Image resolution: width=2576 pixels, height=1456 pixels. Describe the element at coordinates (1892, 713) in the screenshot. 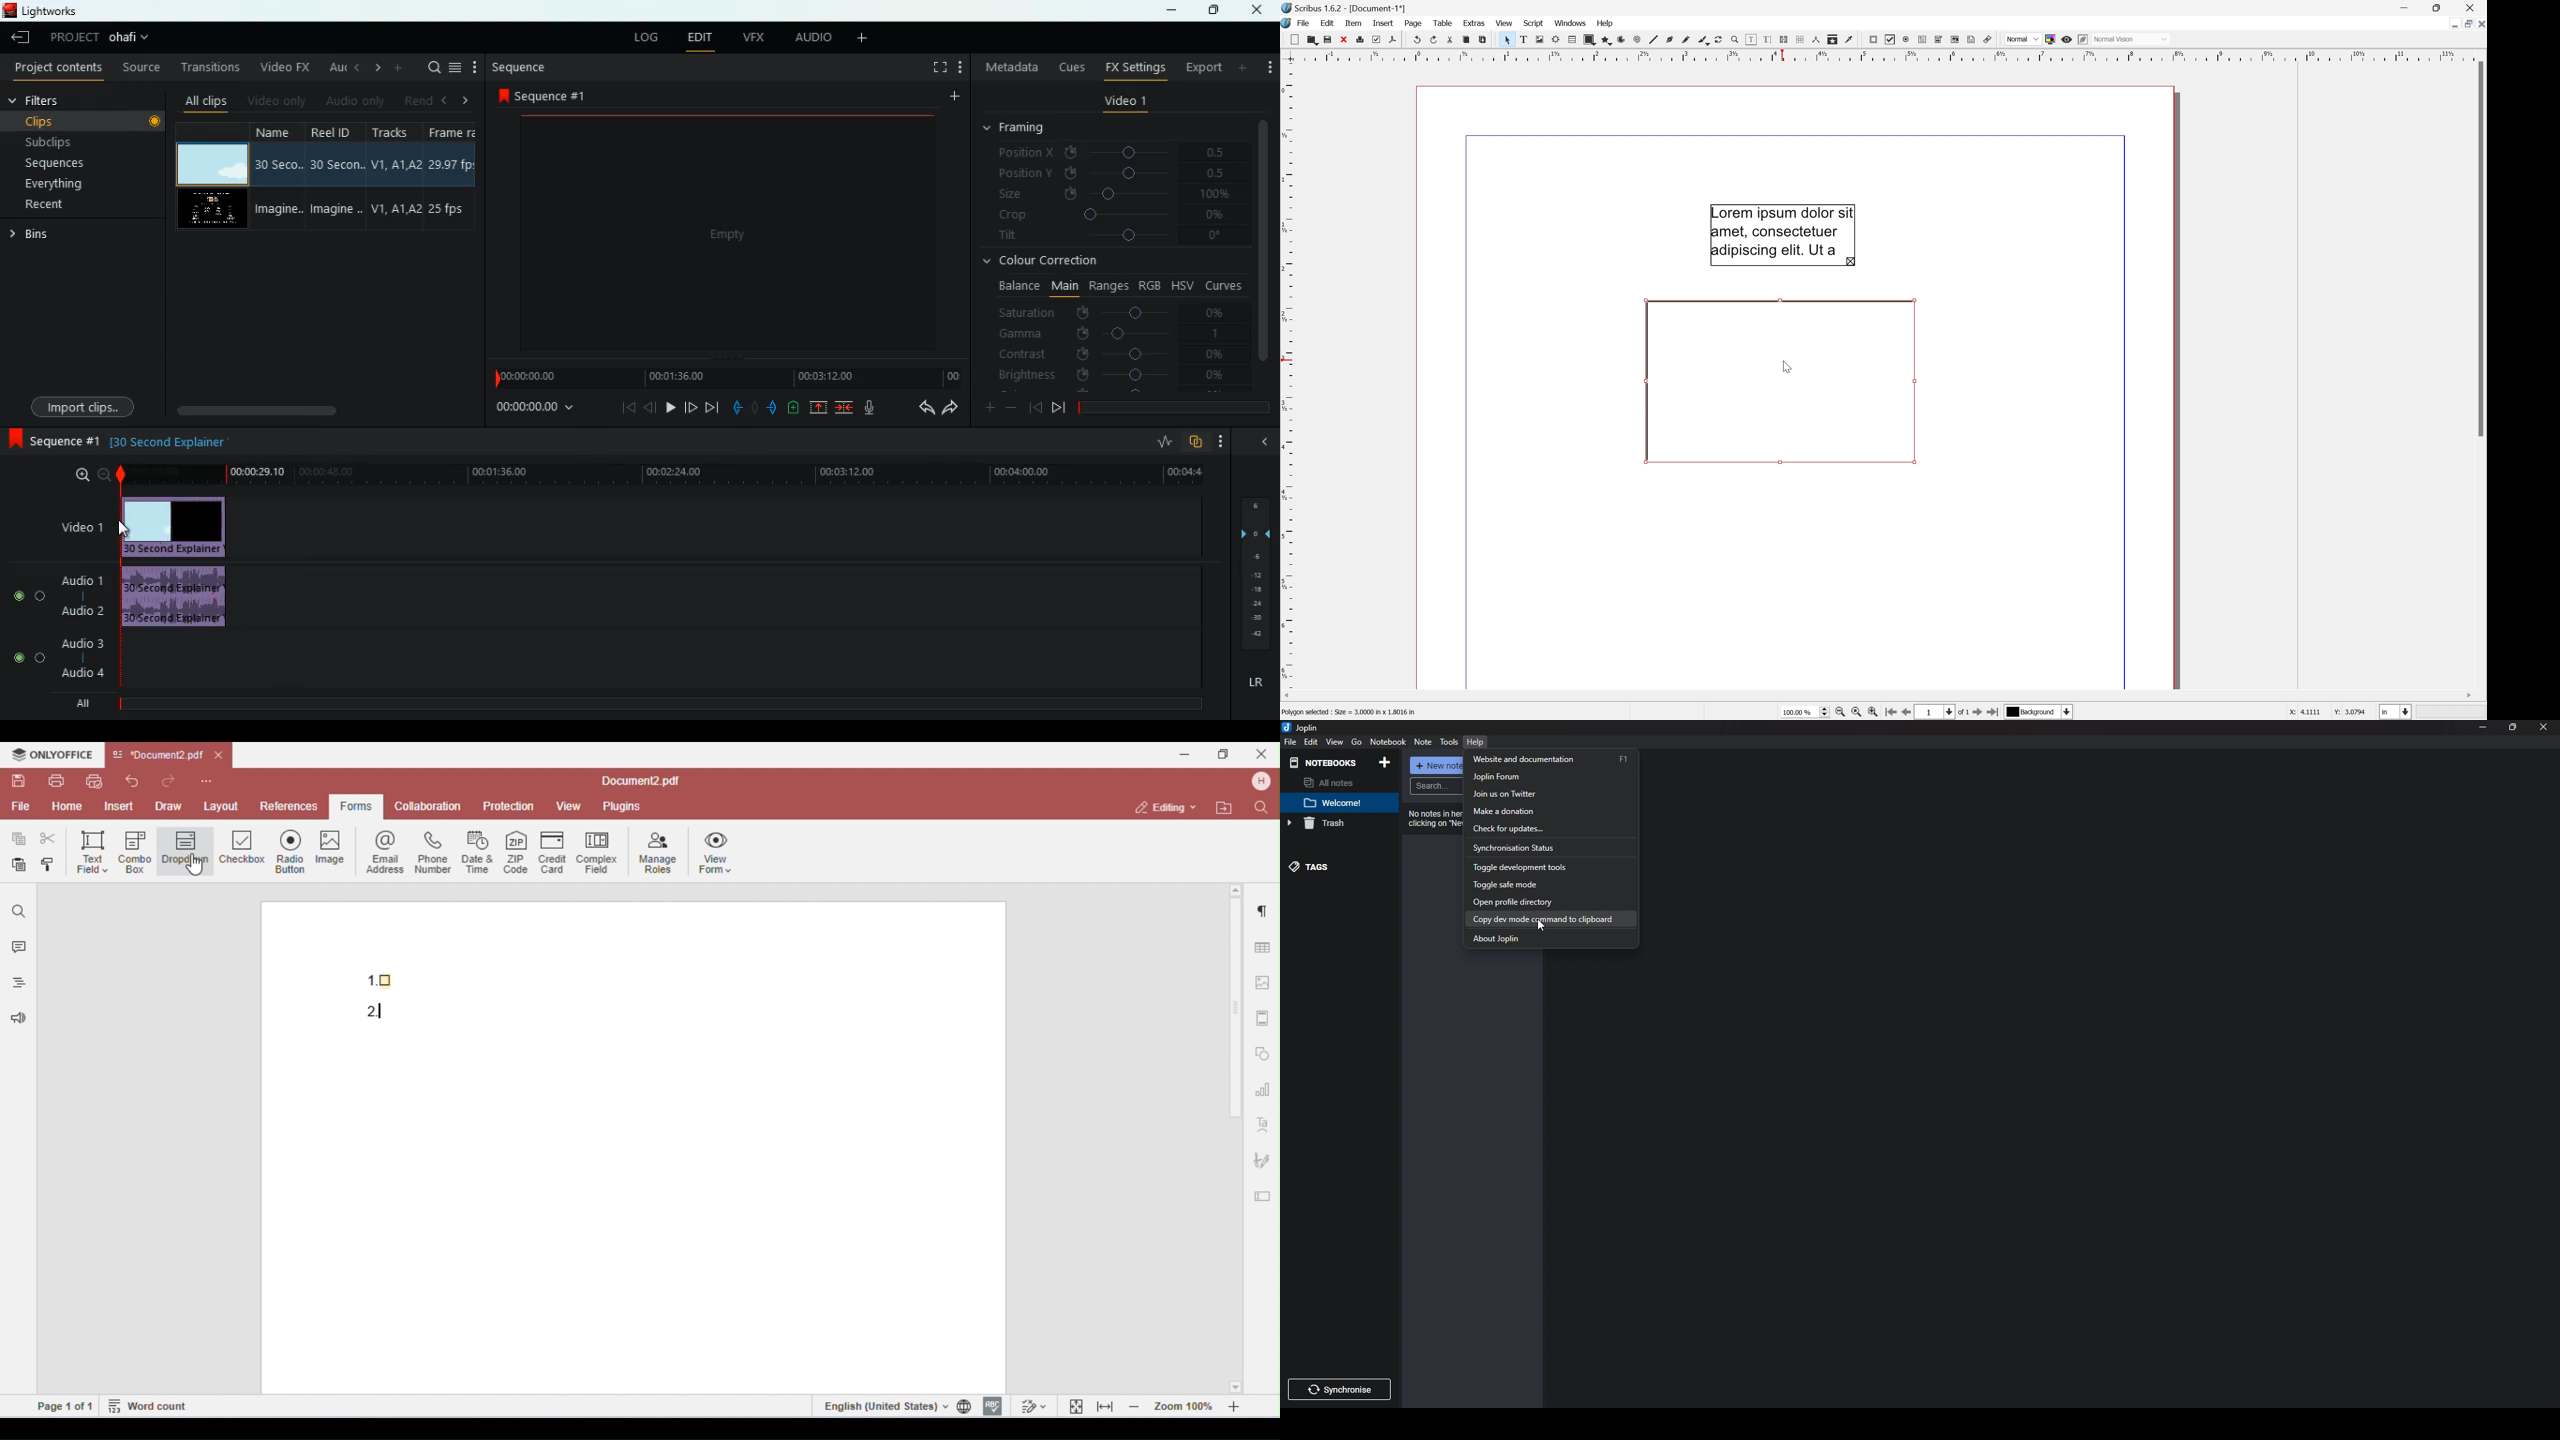

I see `Go to the first page` at that location.